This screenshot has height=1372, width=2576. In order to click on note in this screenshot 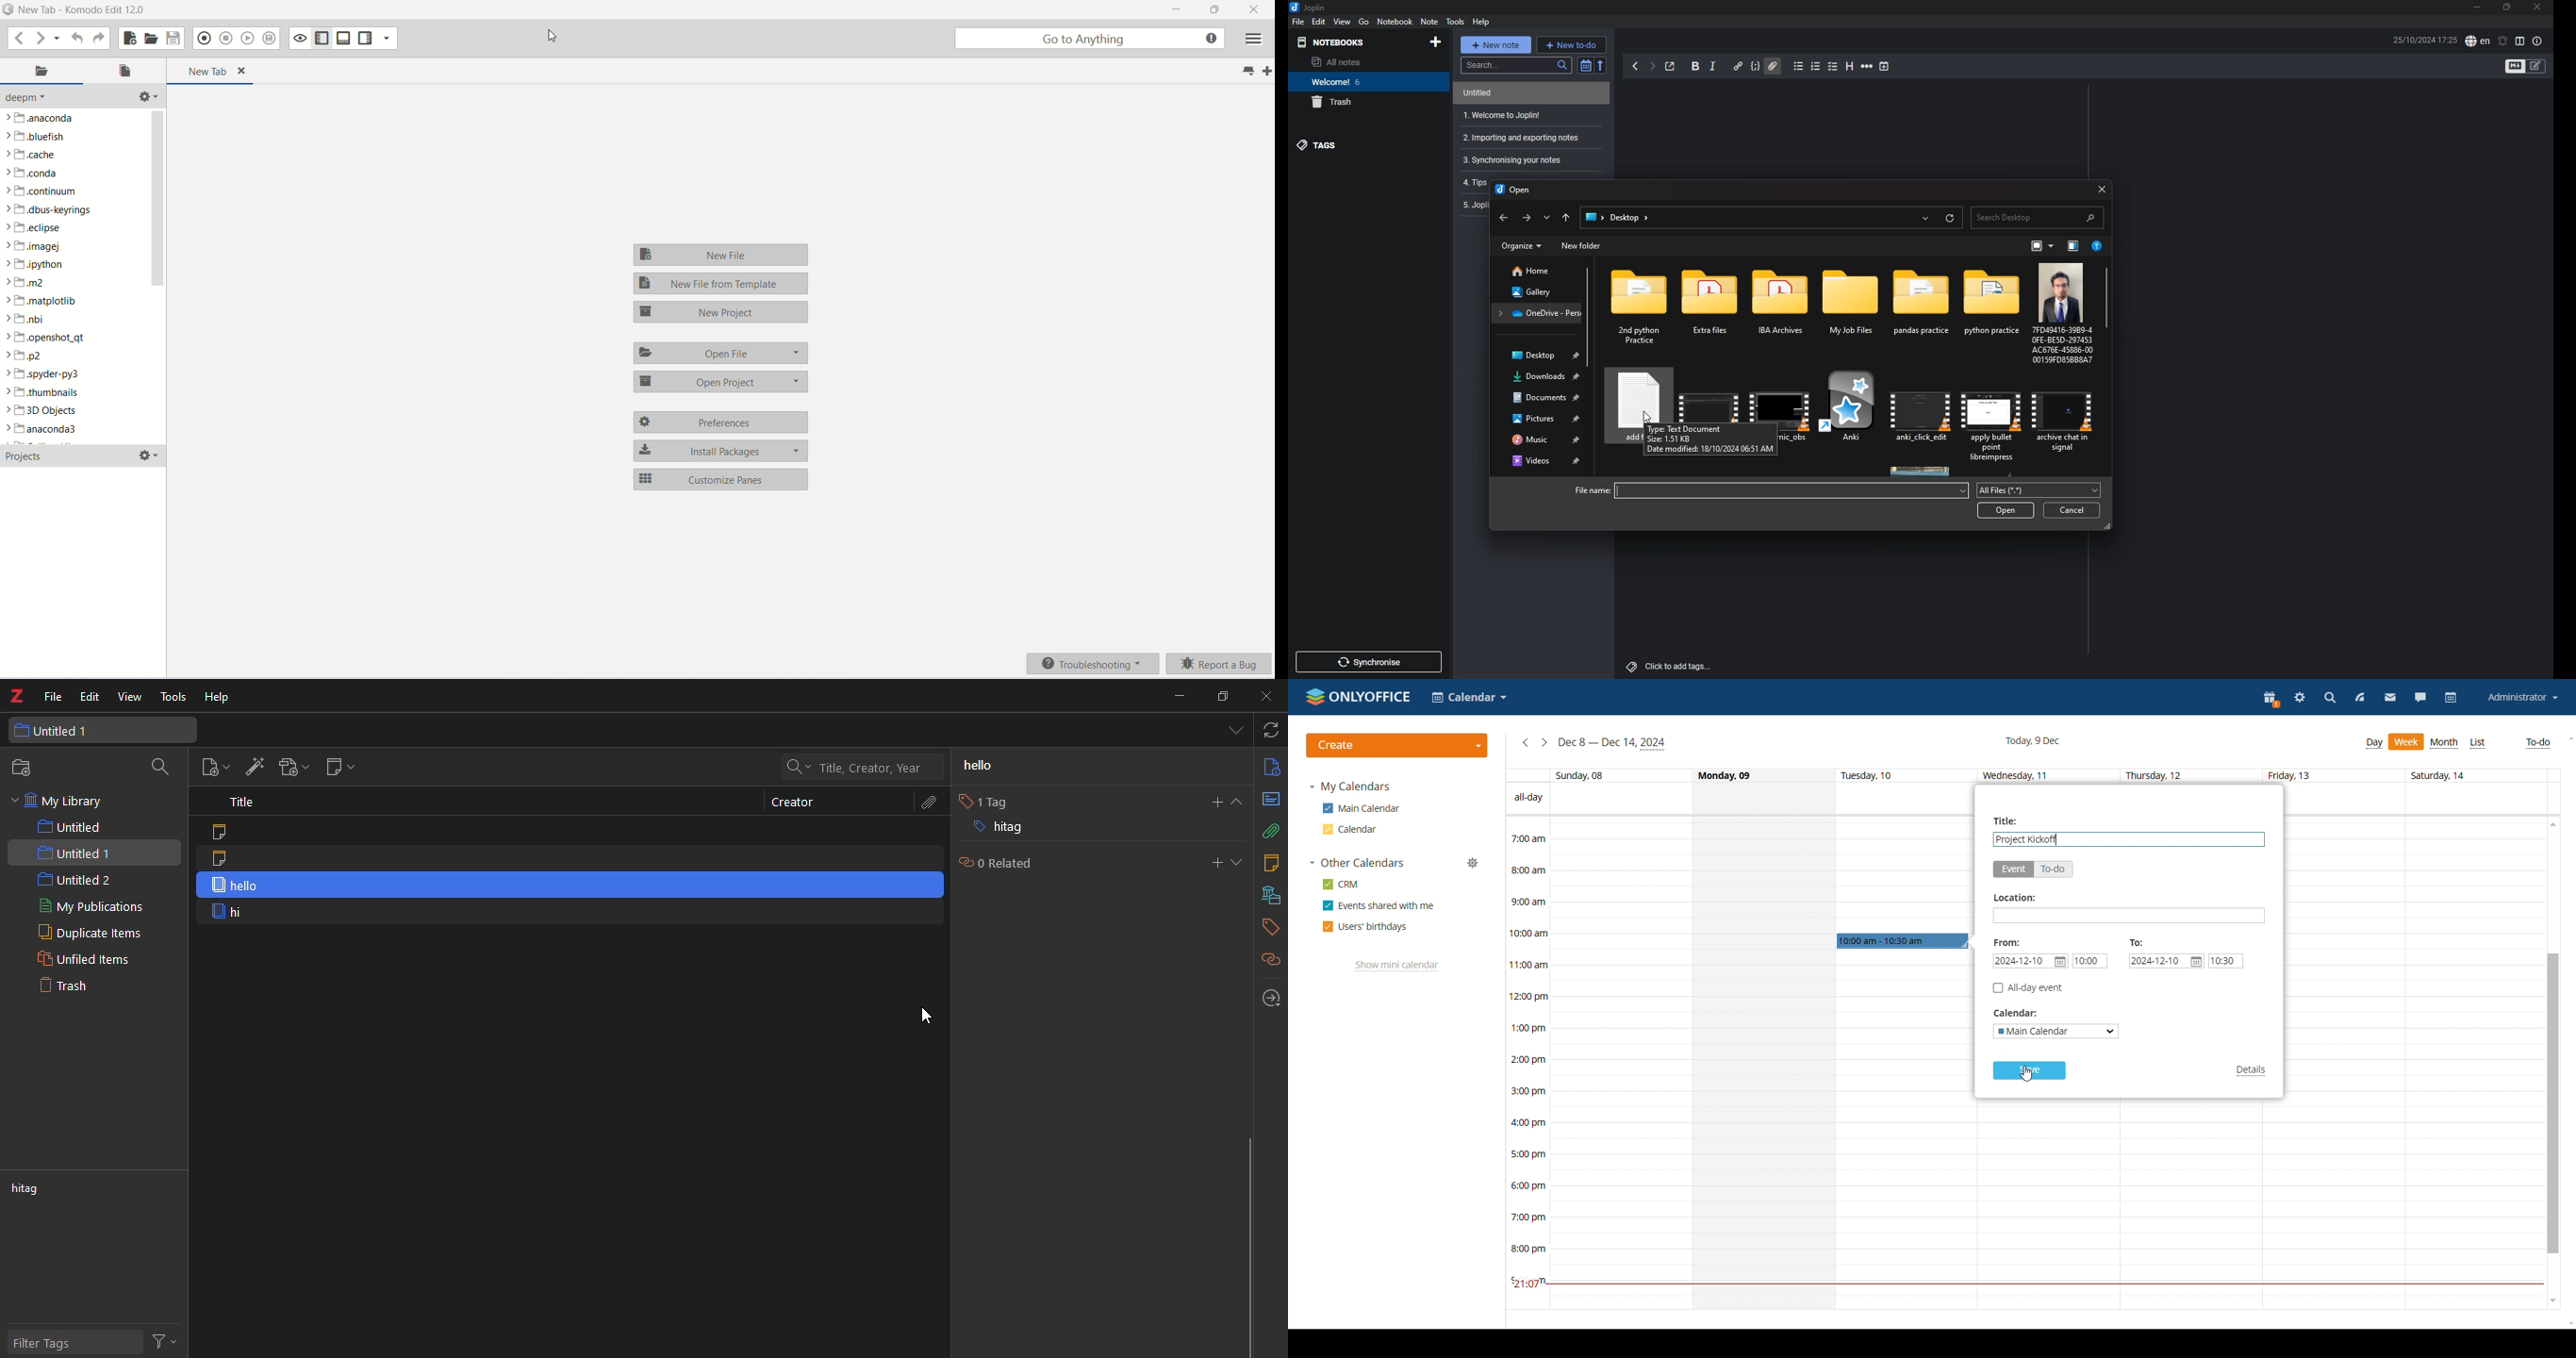, I will do `click(1430, 21)`.